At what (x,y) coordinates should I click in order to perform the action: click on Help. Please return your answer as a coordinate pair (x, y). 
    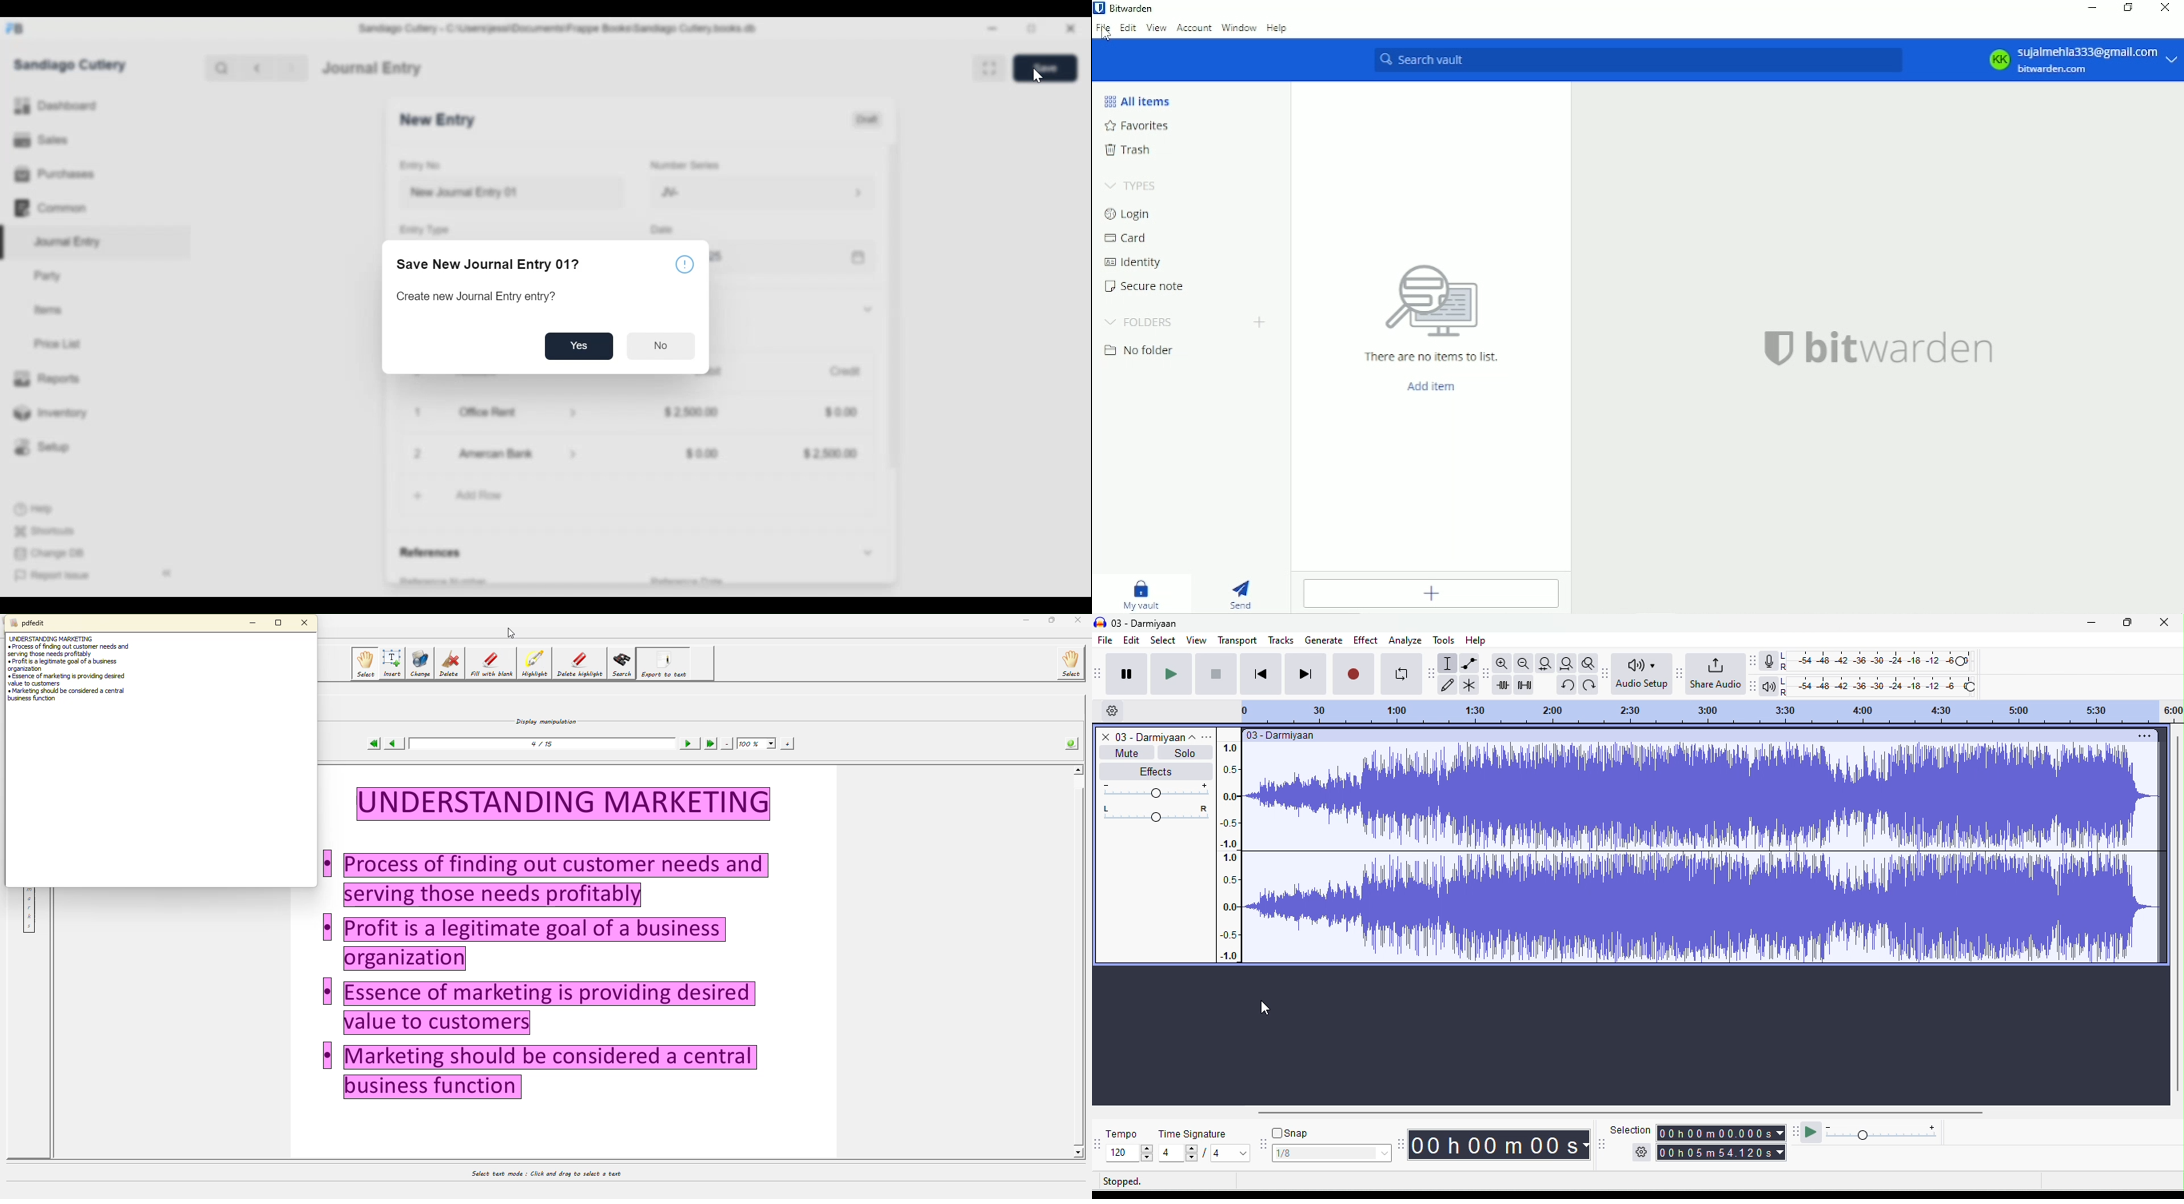
    Looking at the image, I should click on (1278, 27).